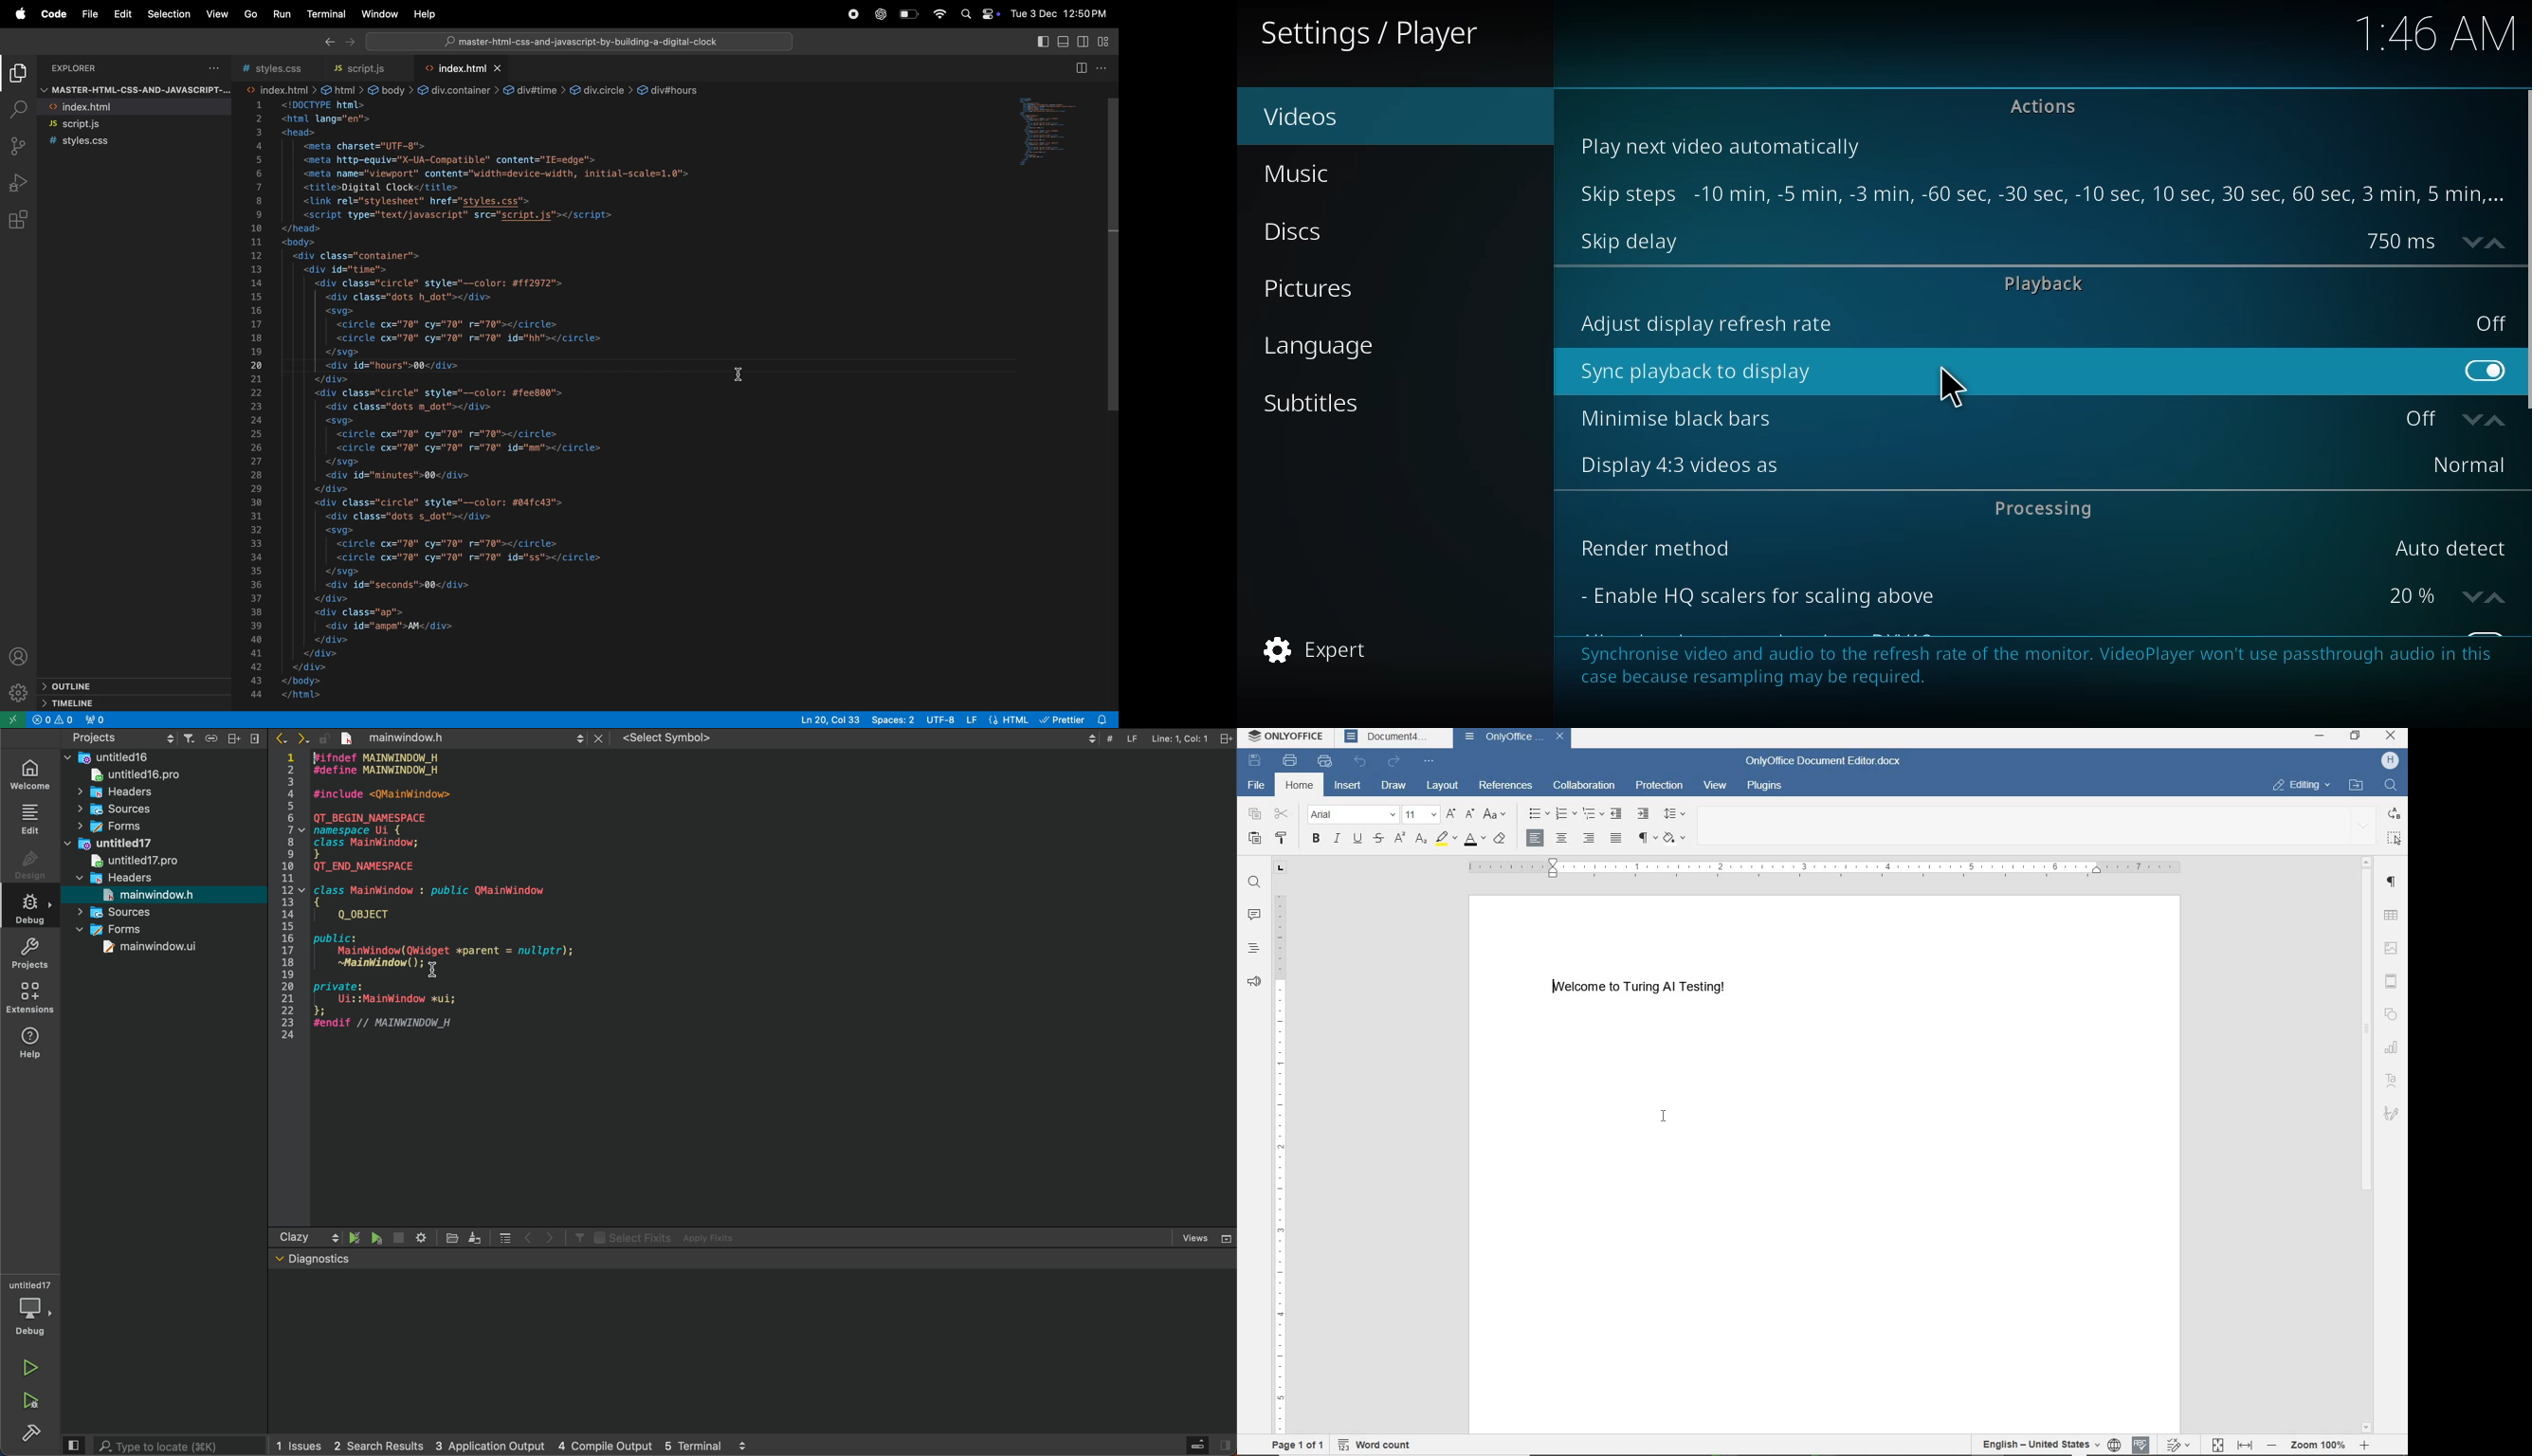 This screenshot has width=2548, height=1456. I want to click on paragraph line spacing, so click(1675, 814).